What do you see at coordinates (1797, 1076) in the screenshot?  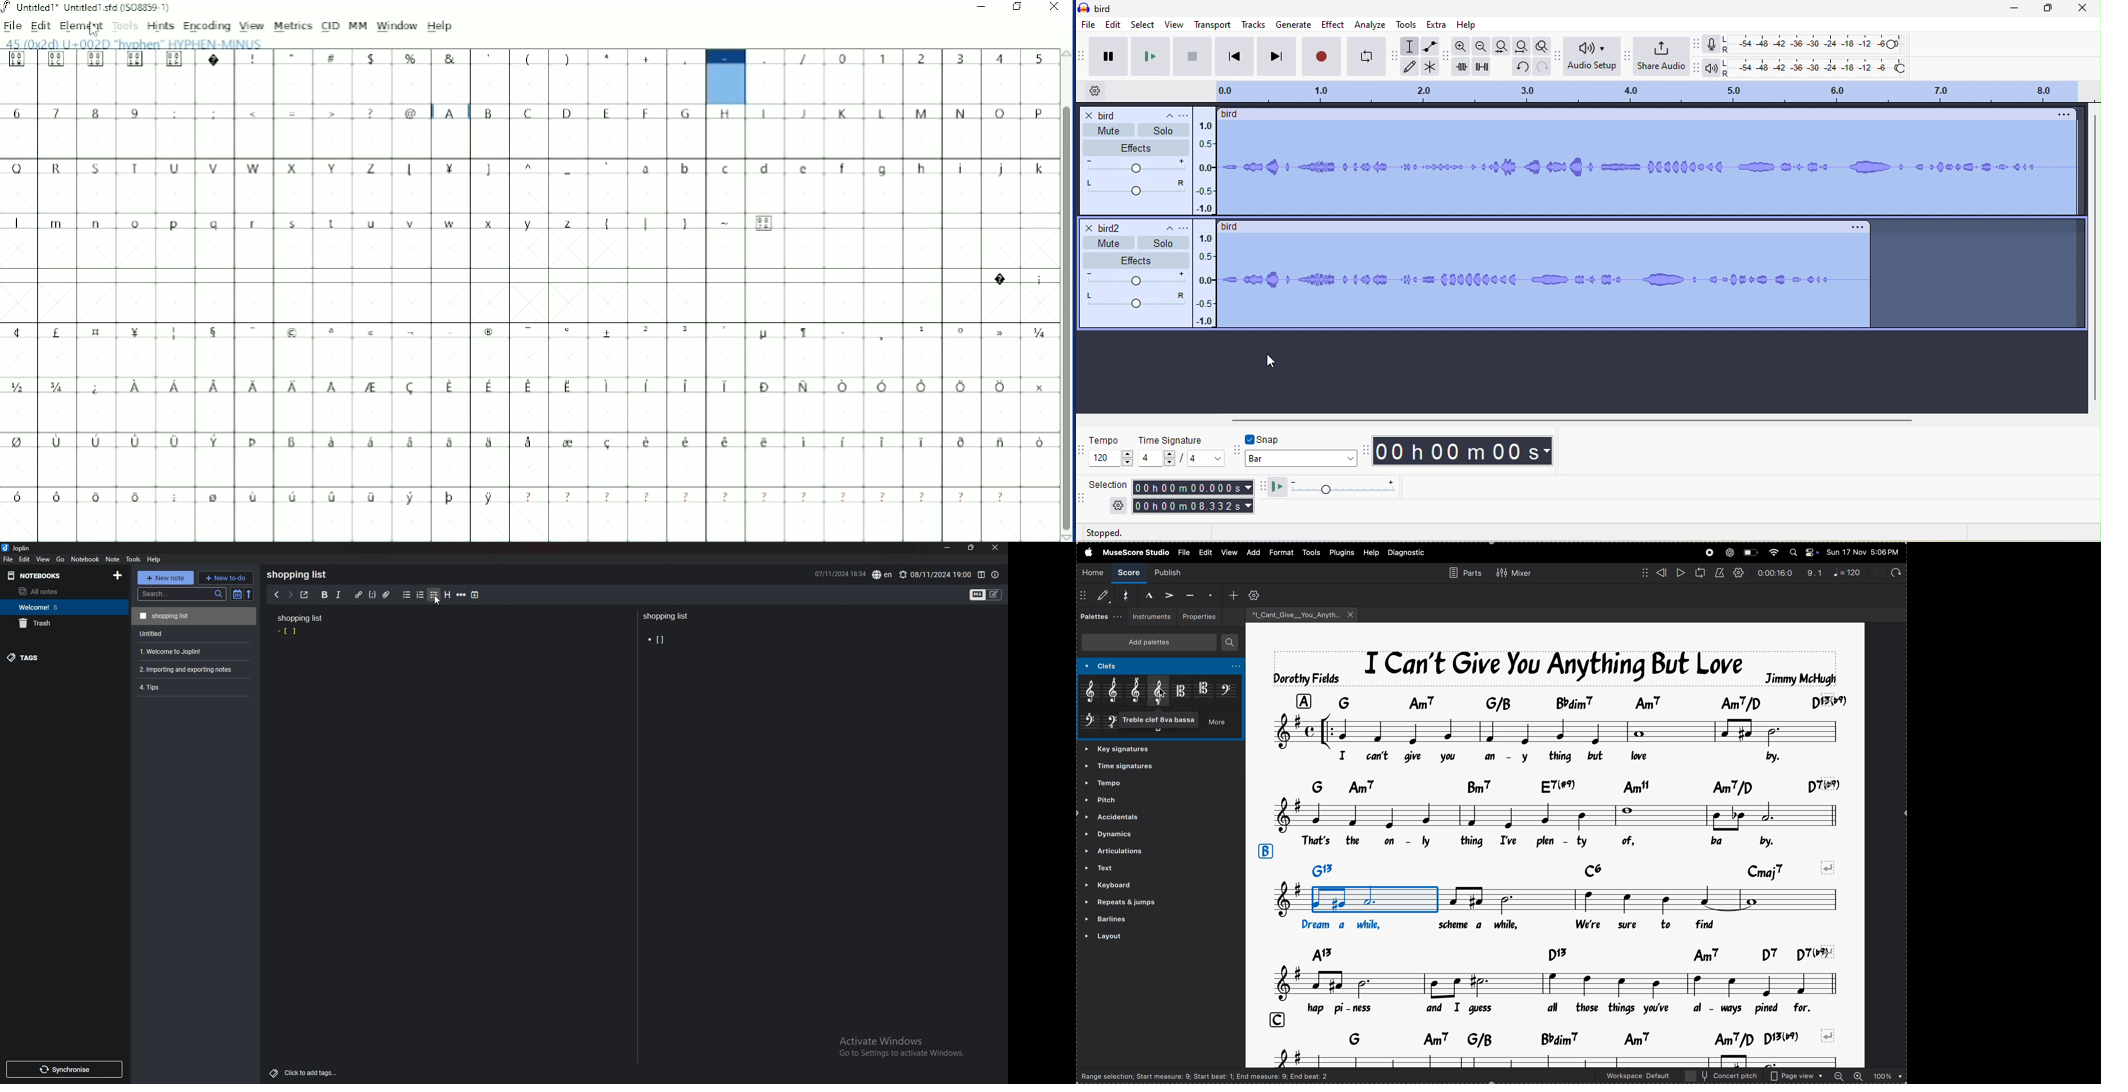 I see `page view` at bounding box center [1797, 1076].